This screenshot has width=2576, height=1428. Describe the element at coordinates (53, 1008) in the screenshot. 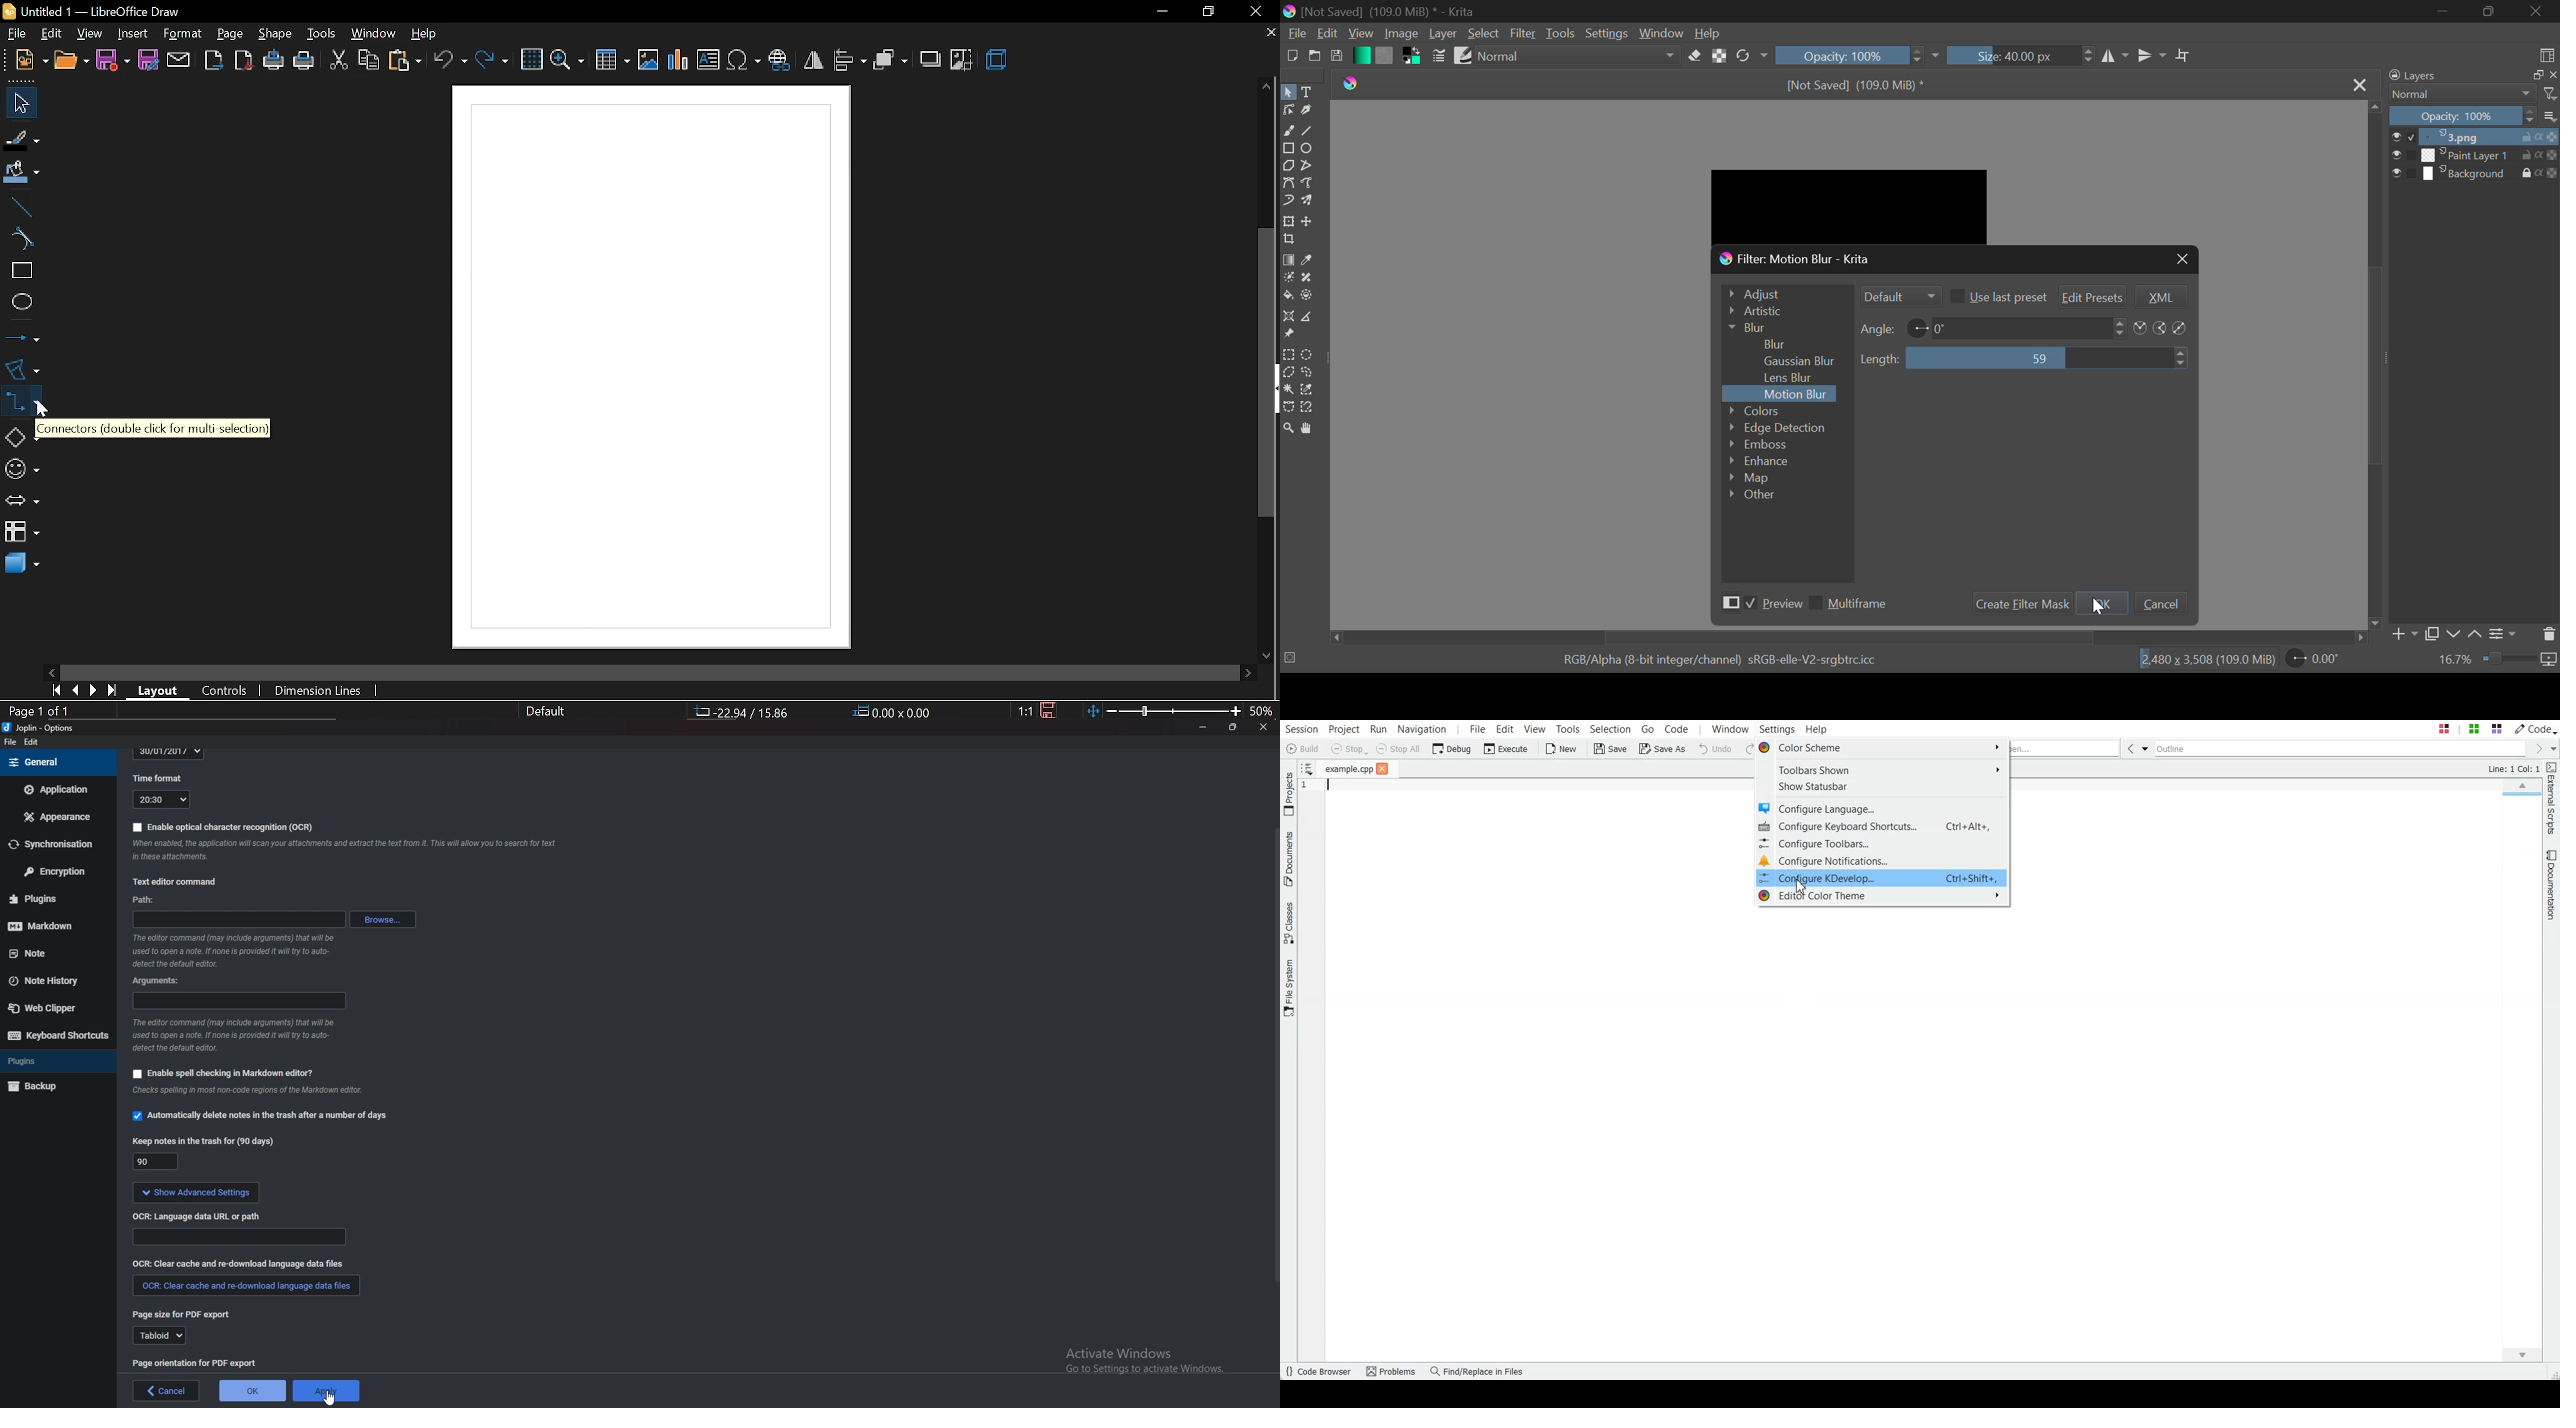

I see `Web clipper` at that location.